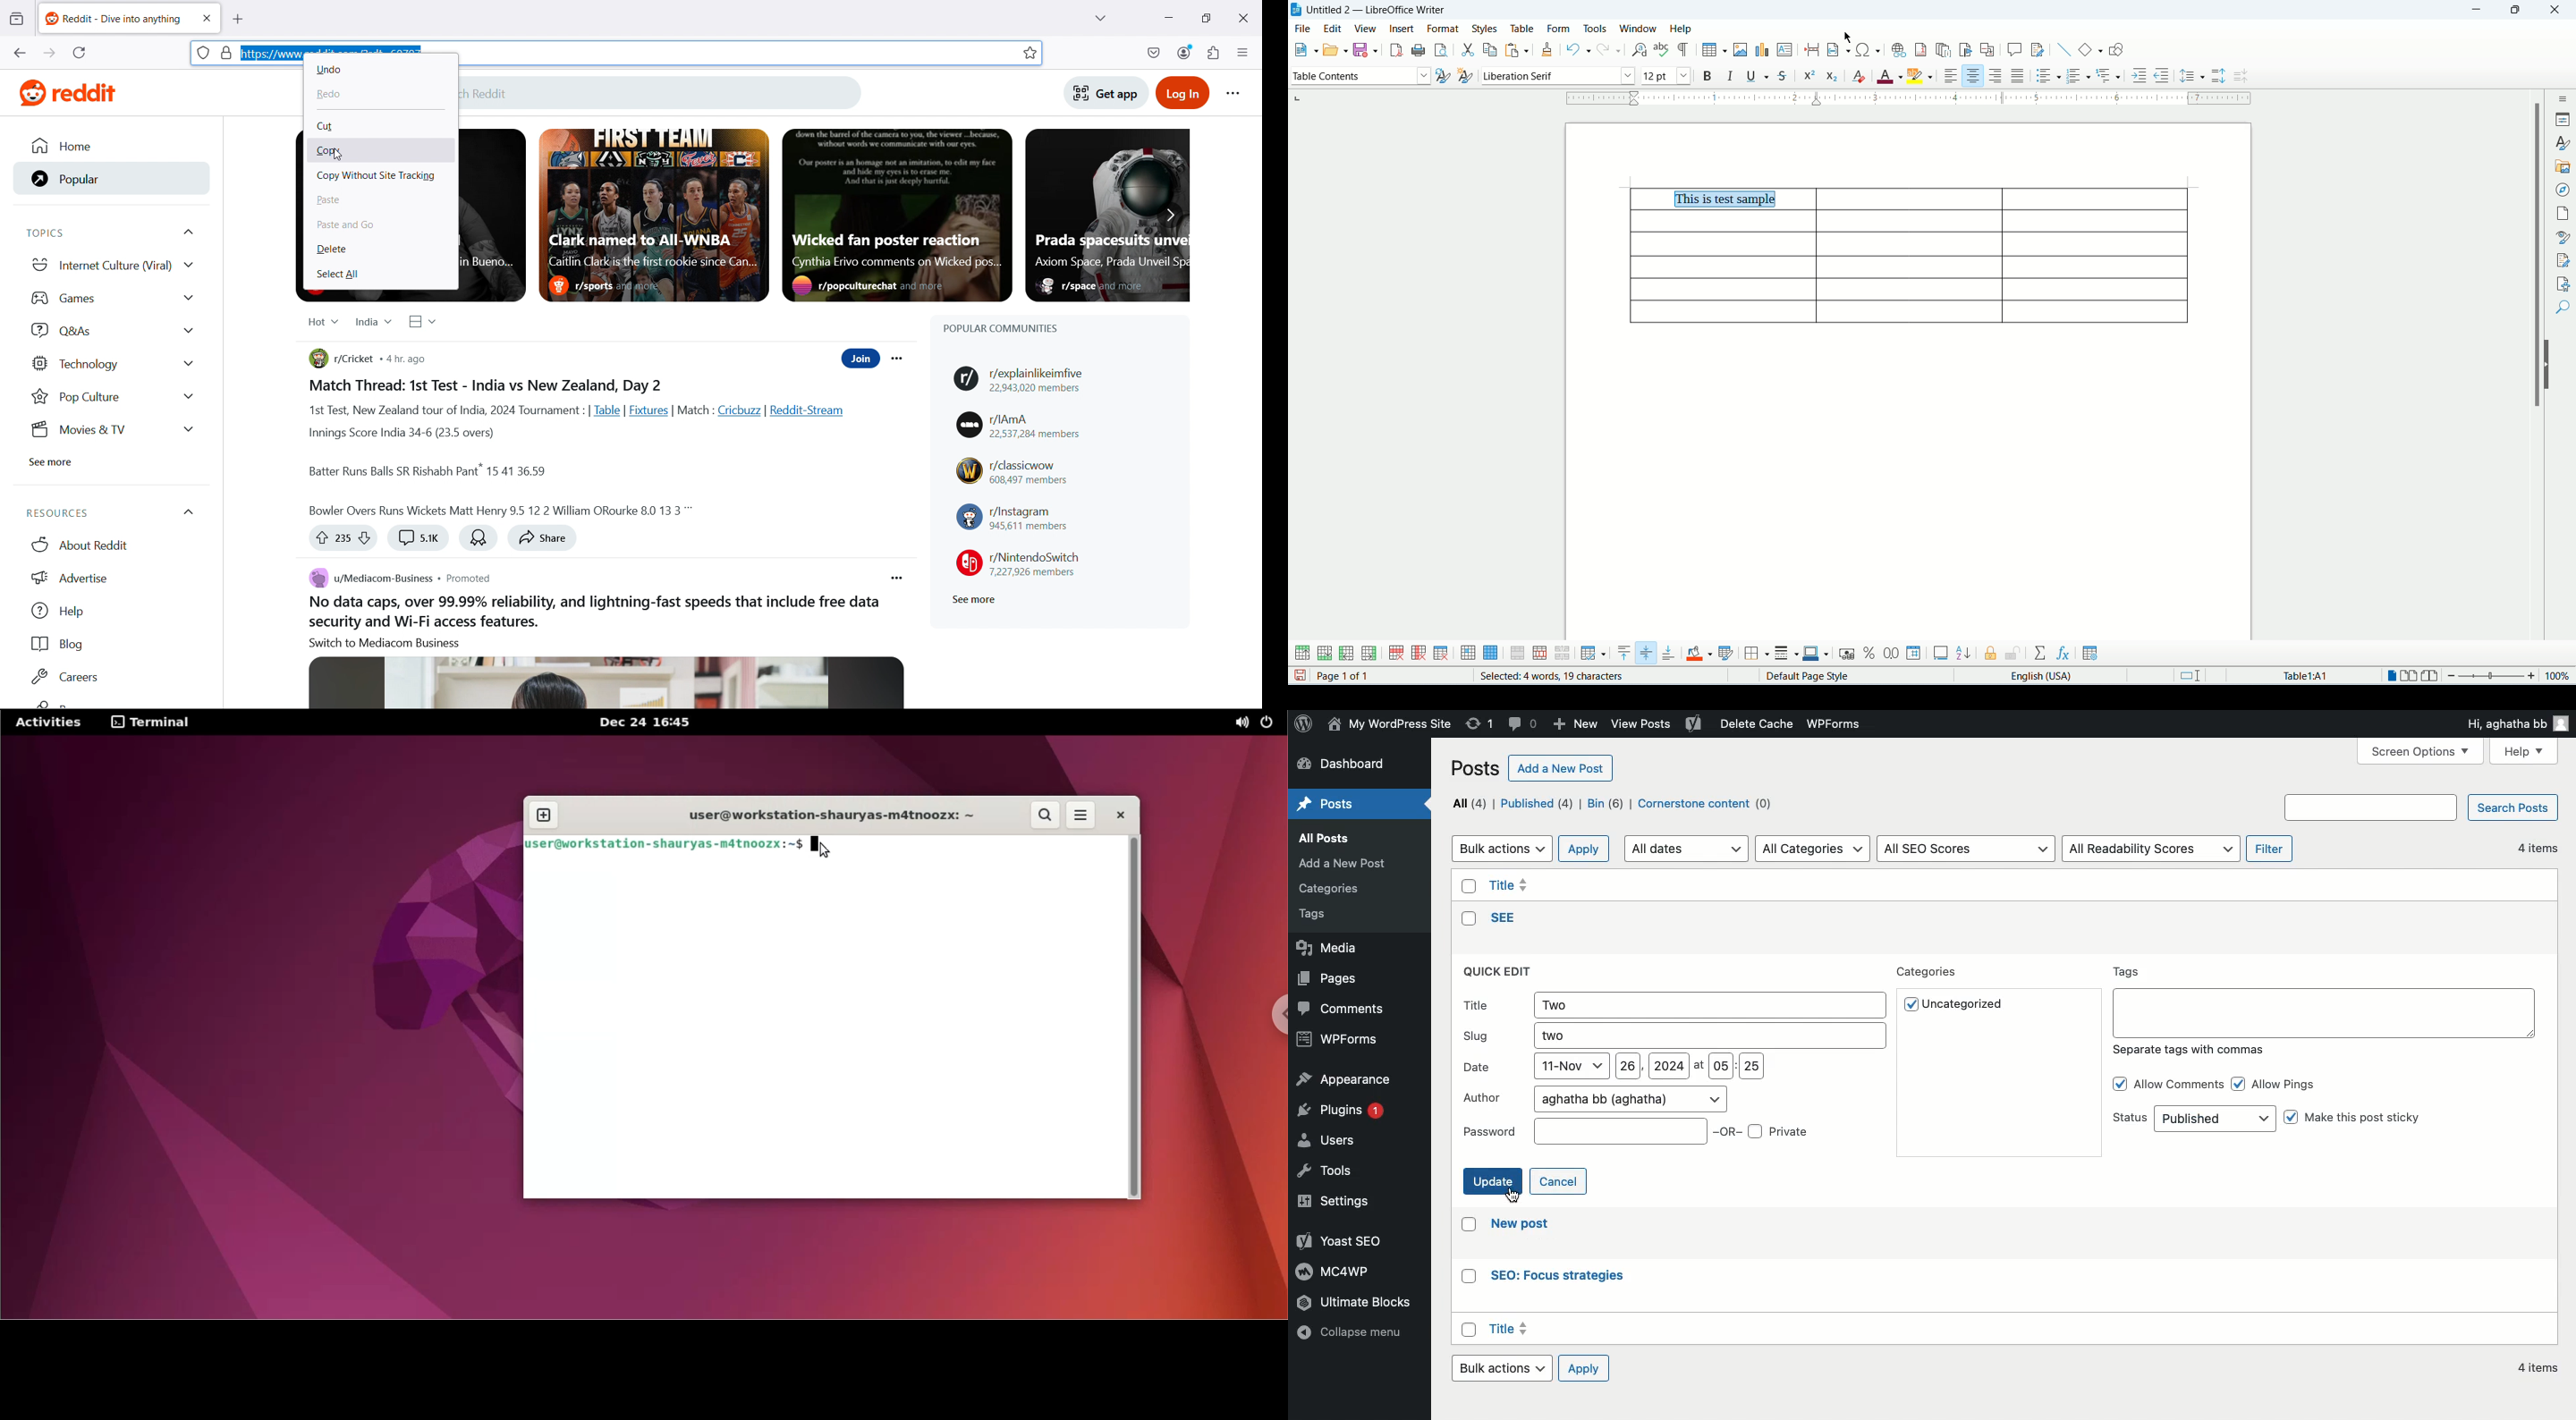 This screenshot has height=1428, width=2576. Describe the element at coordinates (1612, 1069) in the screenshot. I see `Date` at that location.